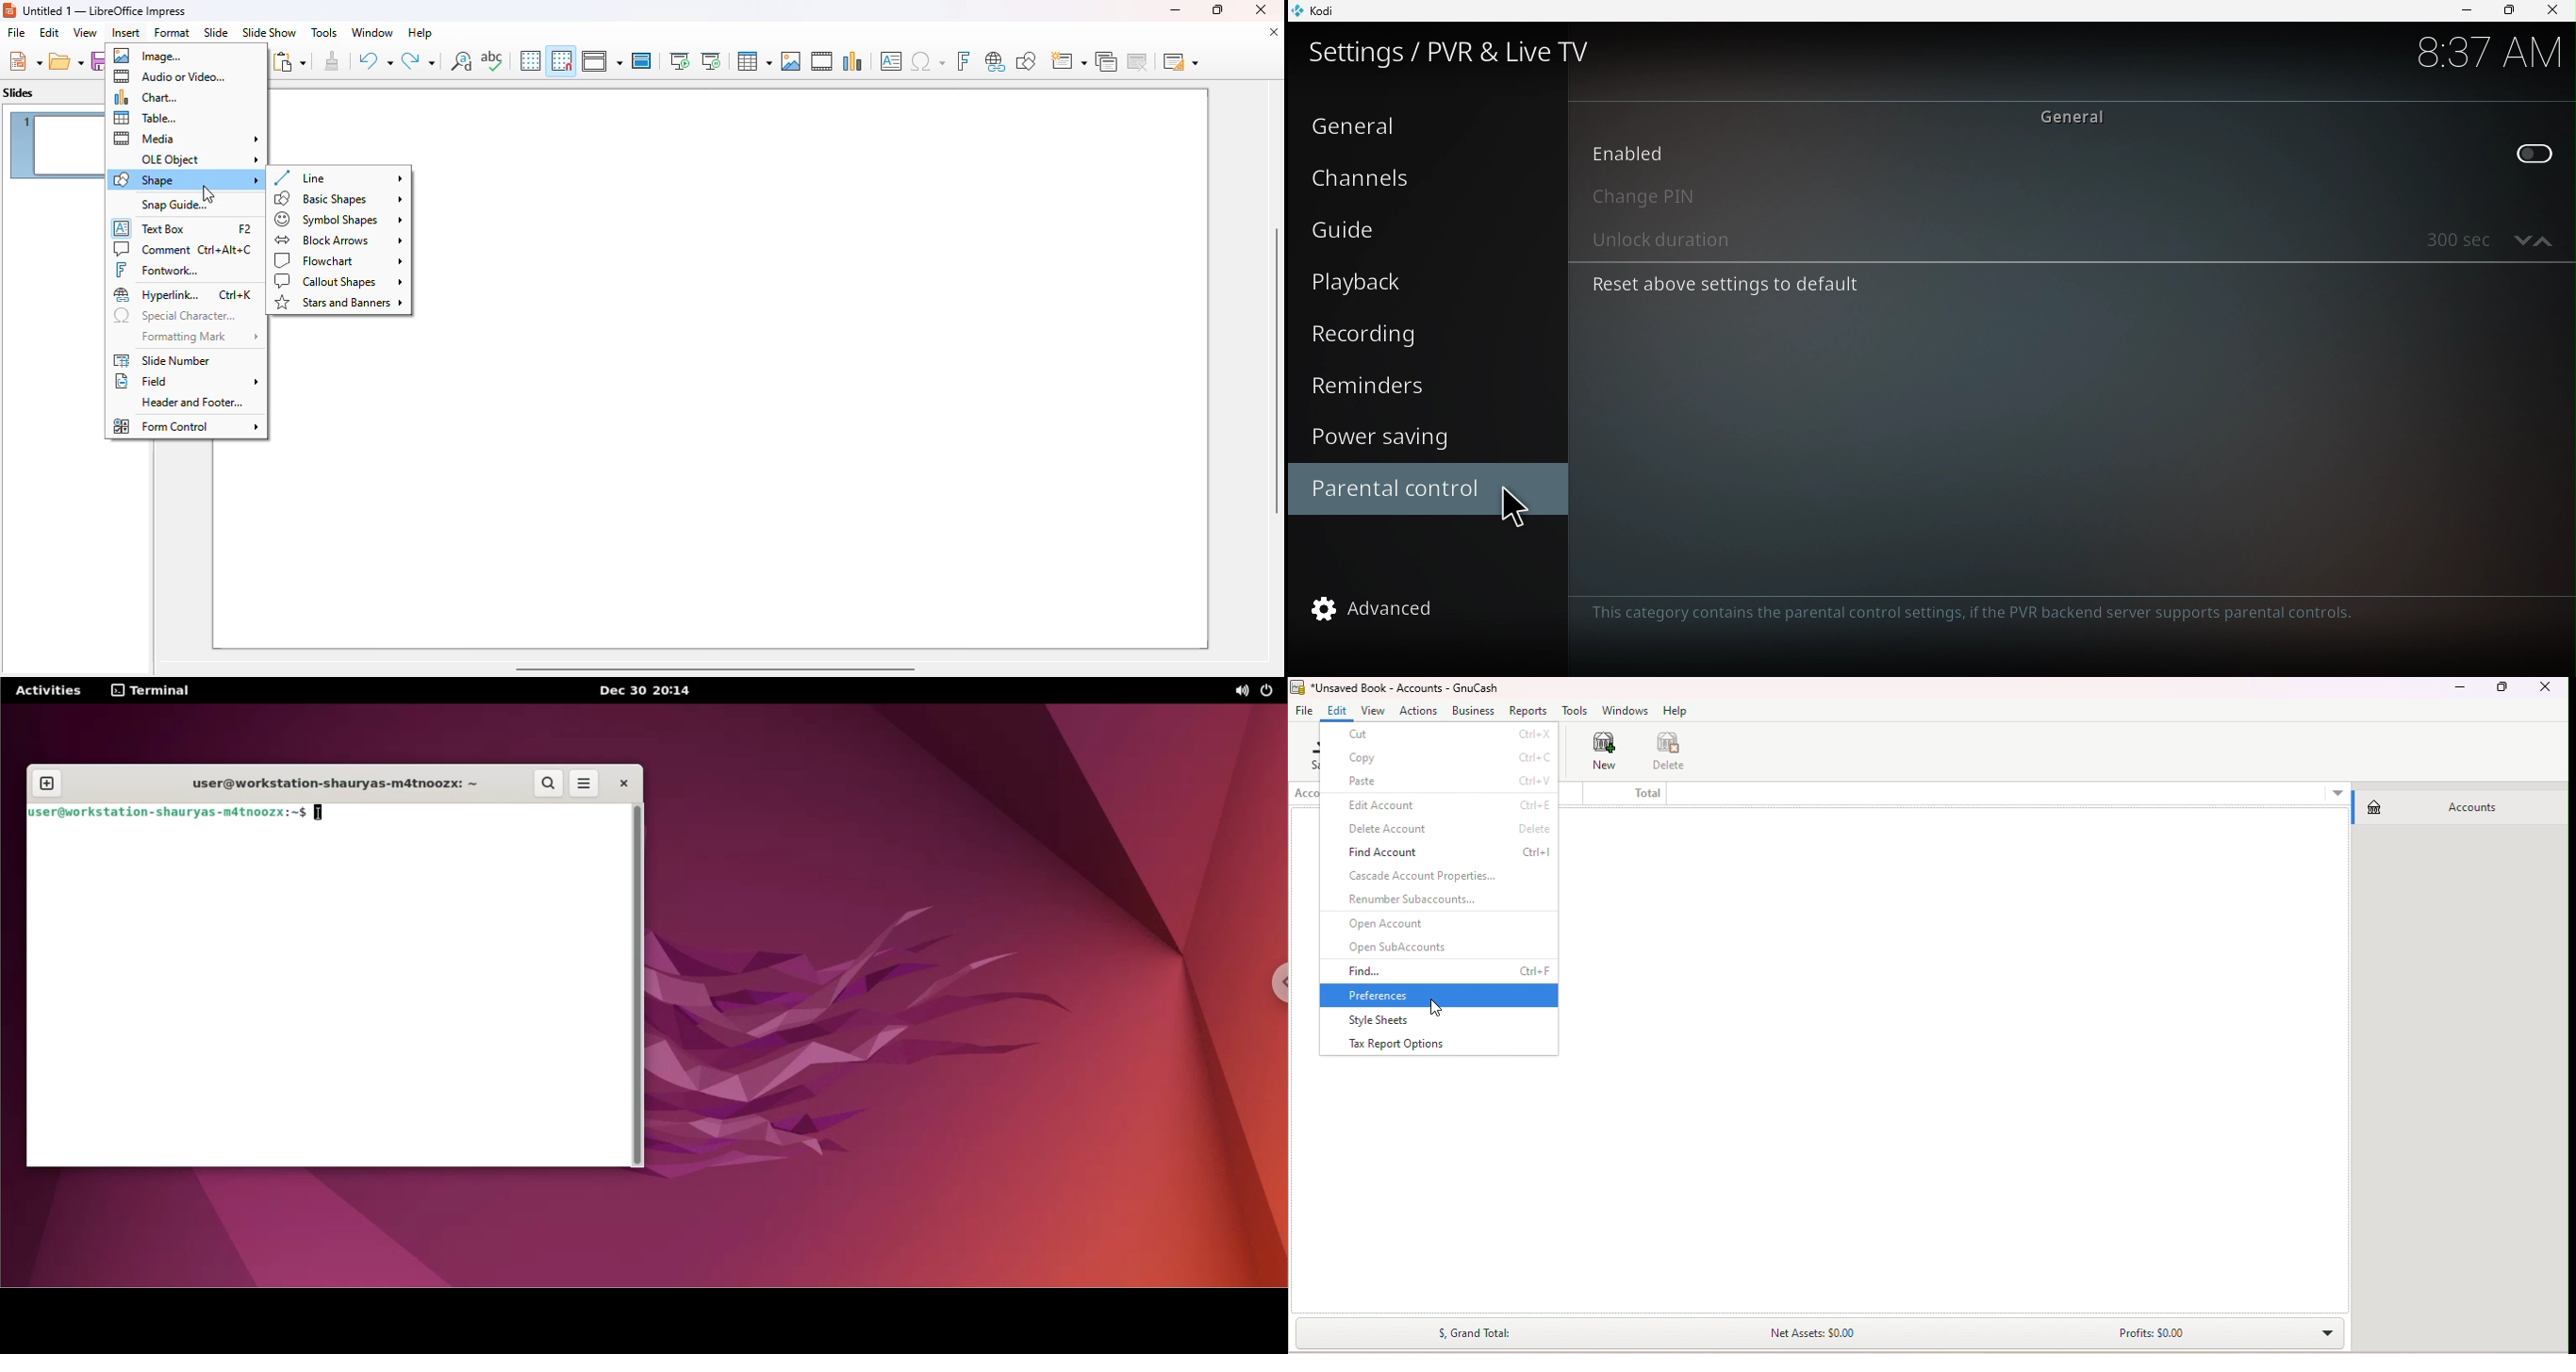 The image size is (2576, 1372). I want to click on Reminders, so click(1377, 388).